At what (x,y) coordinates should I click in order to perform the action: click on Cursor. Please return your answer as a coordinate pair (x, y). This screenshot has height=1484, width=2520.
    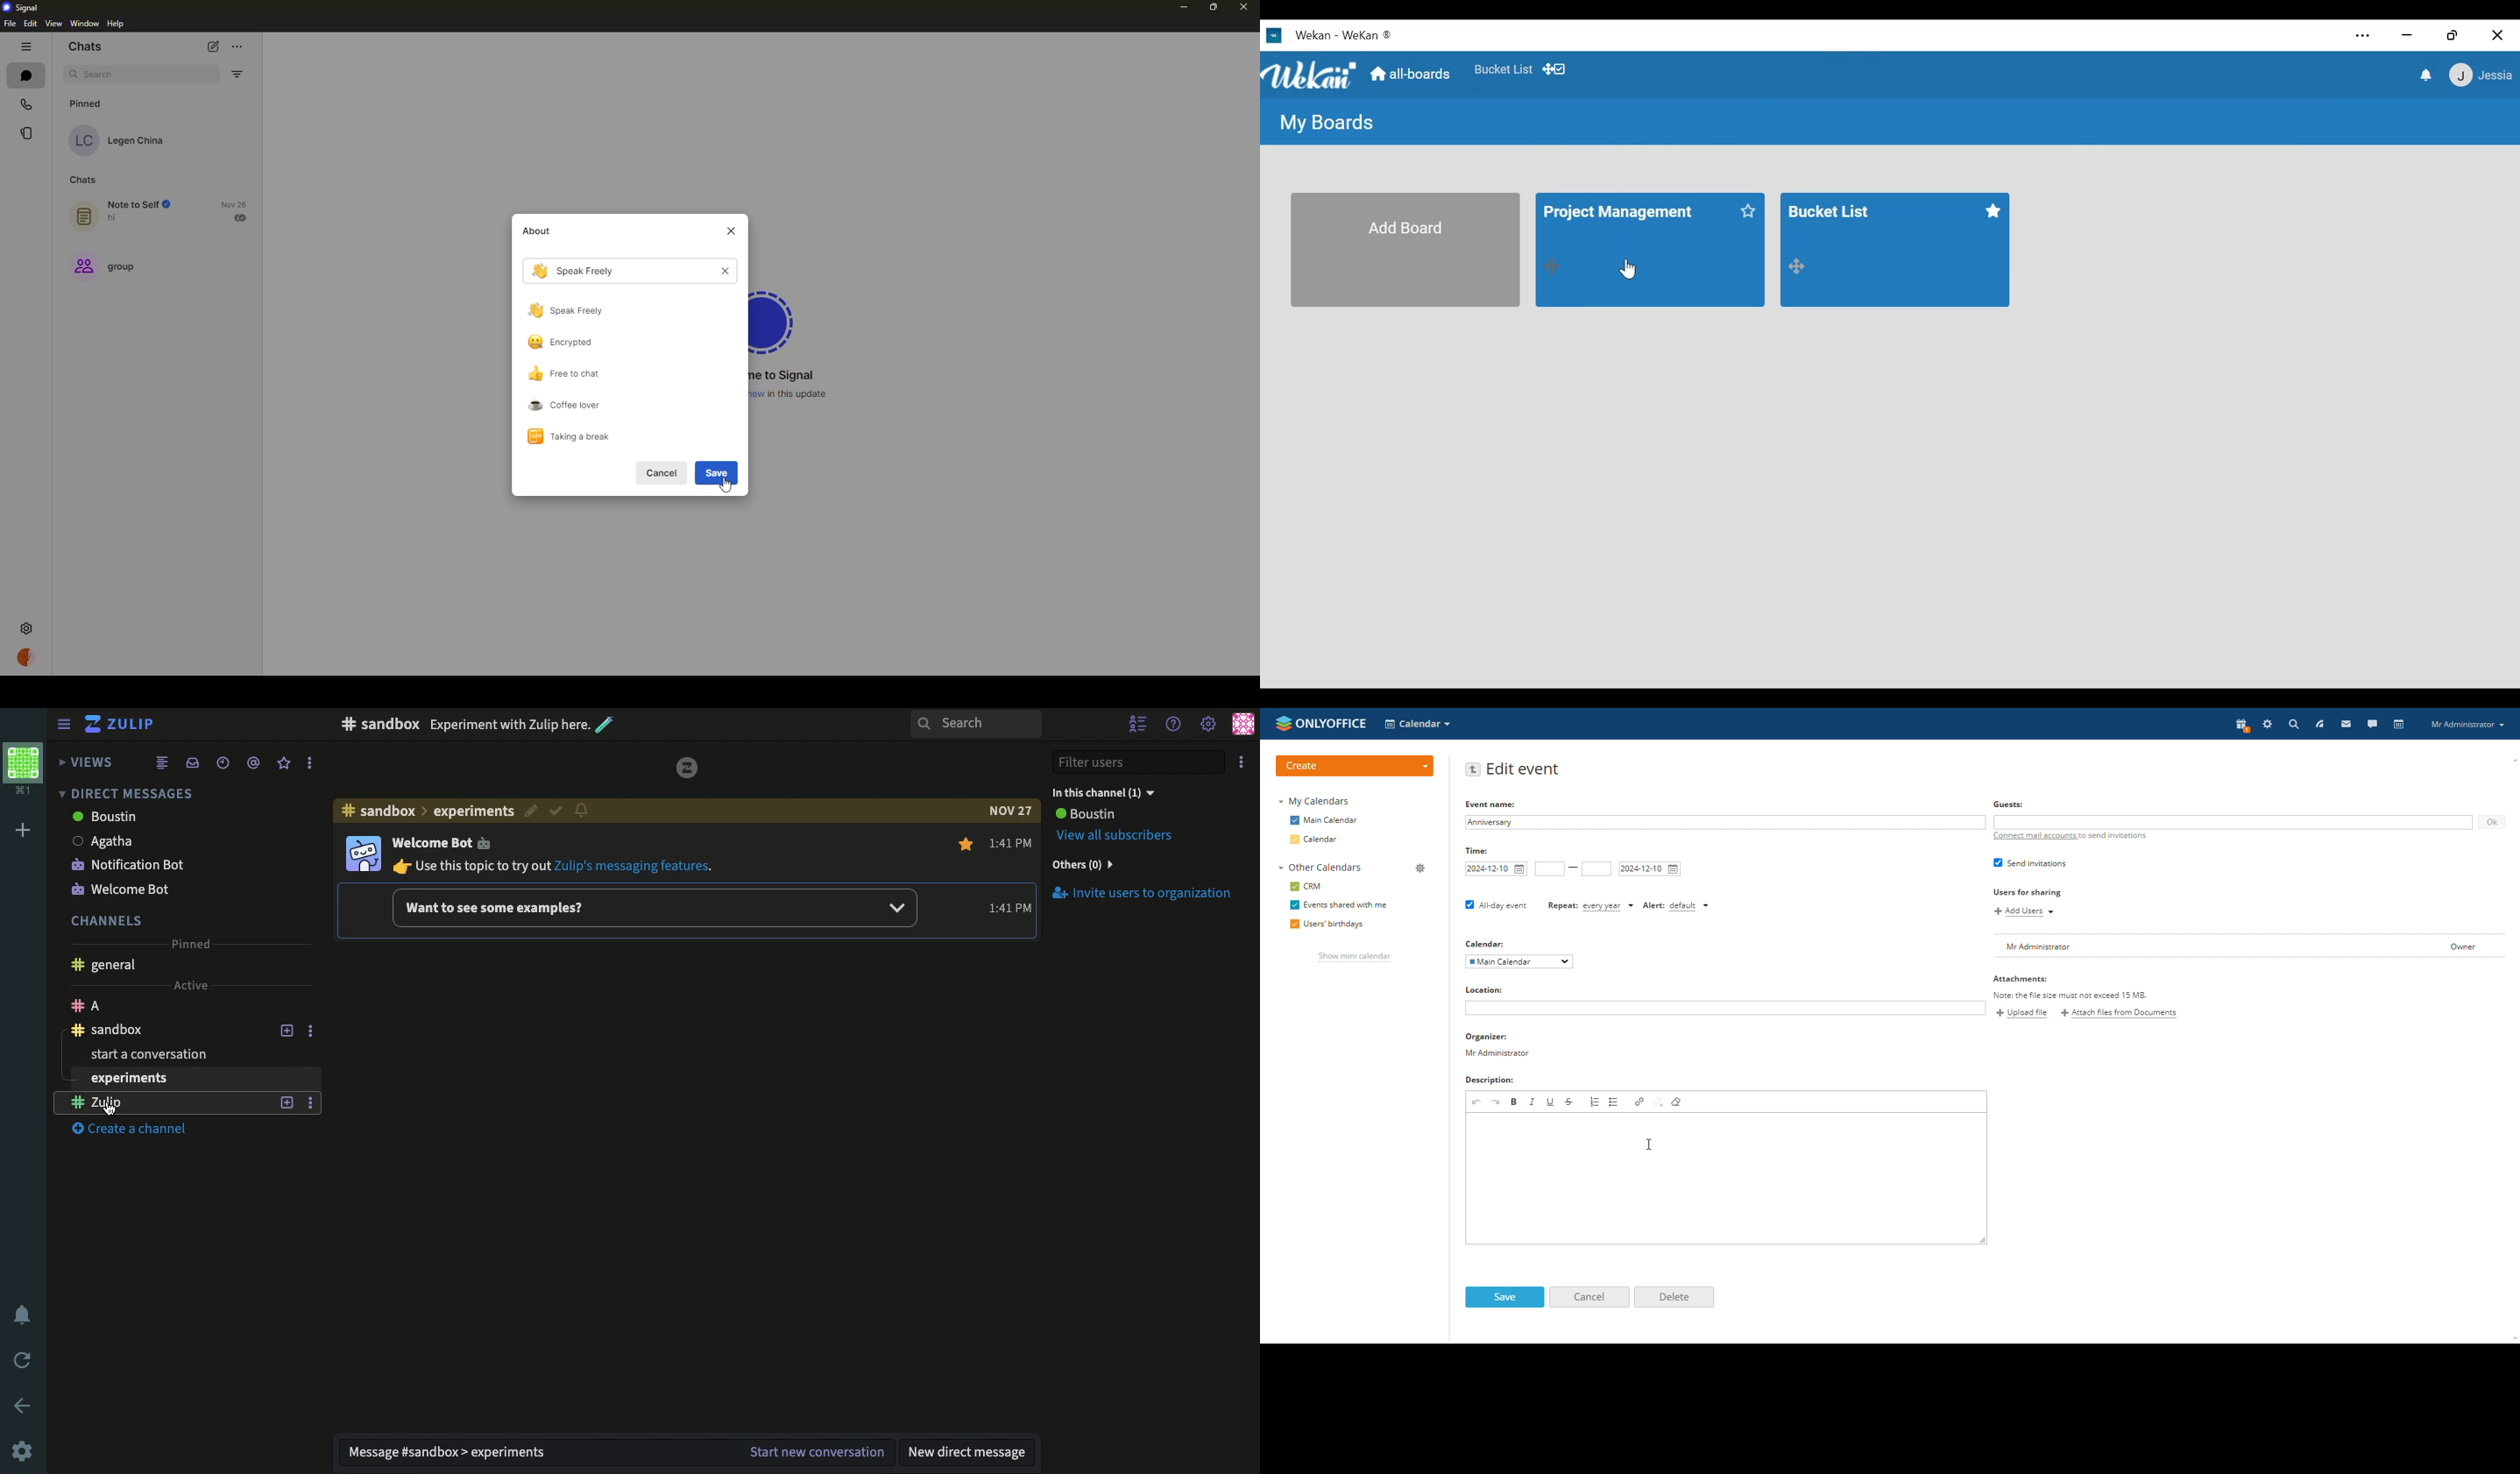
    Looking at the image, I should click on (110, 1109).